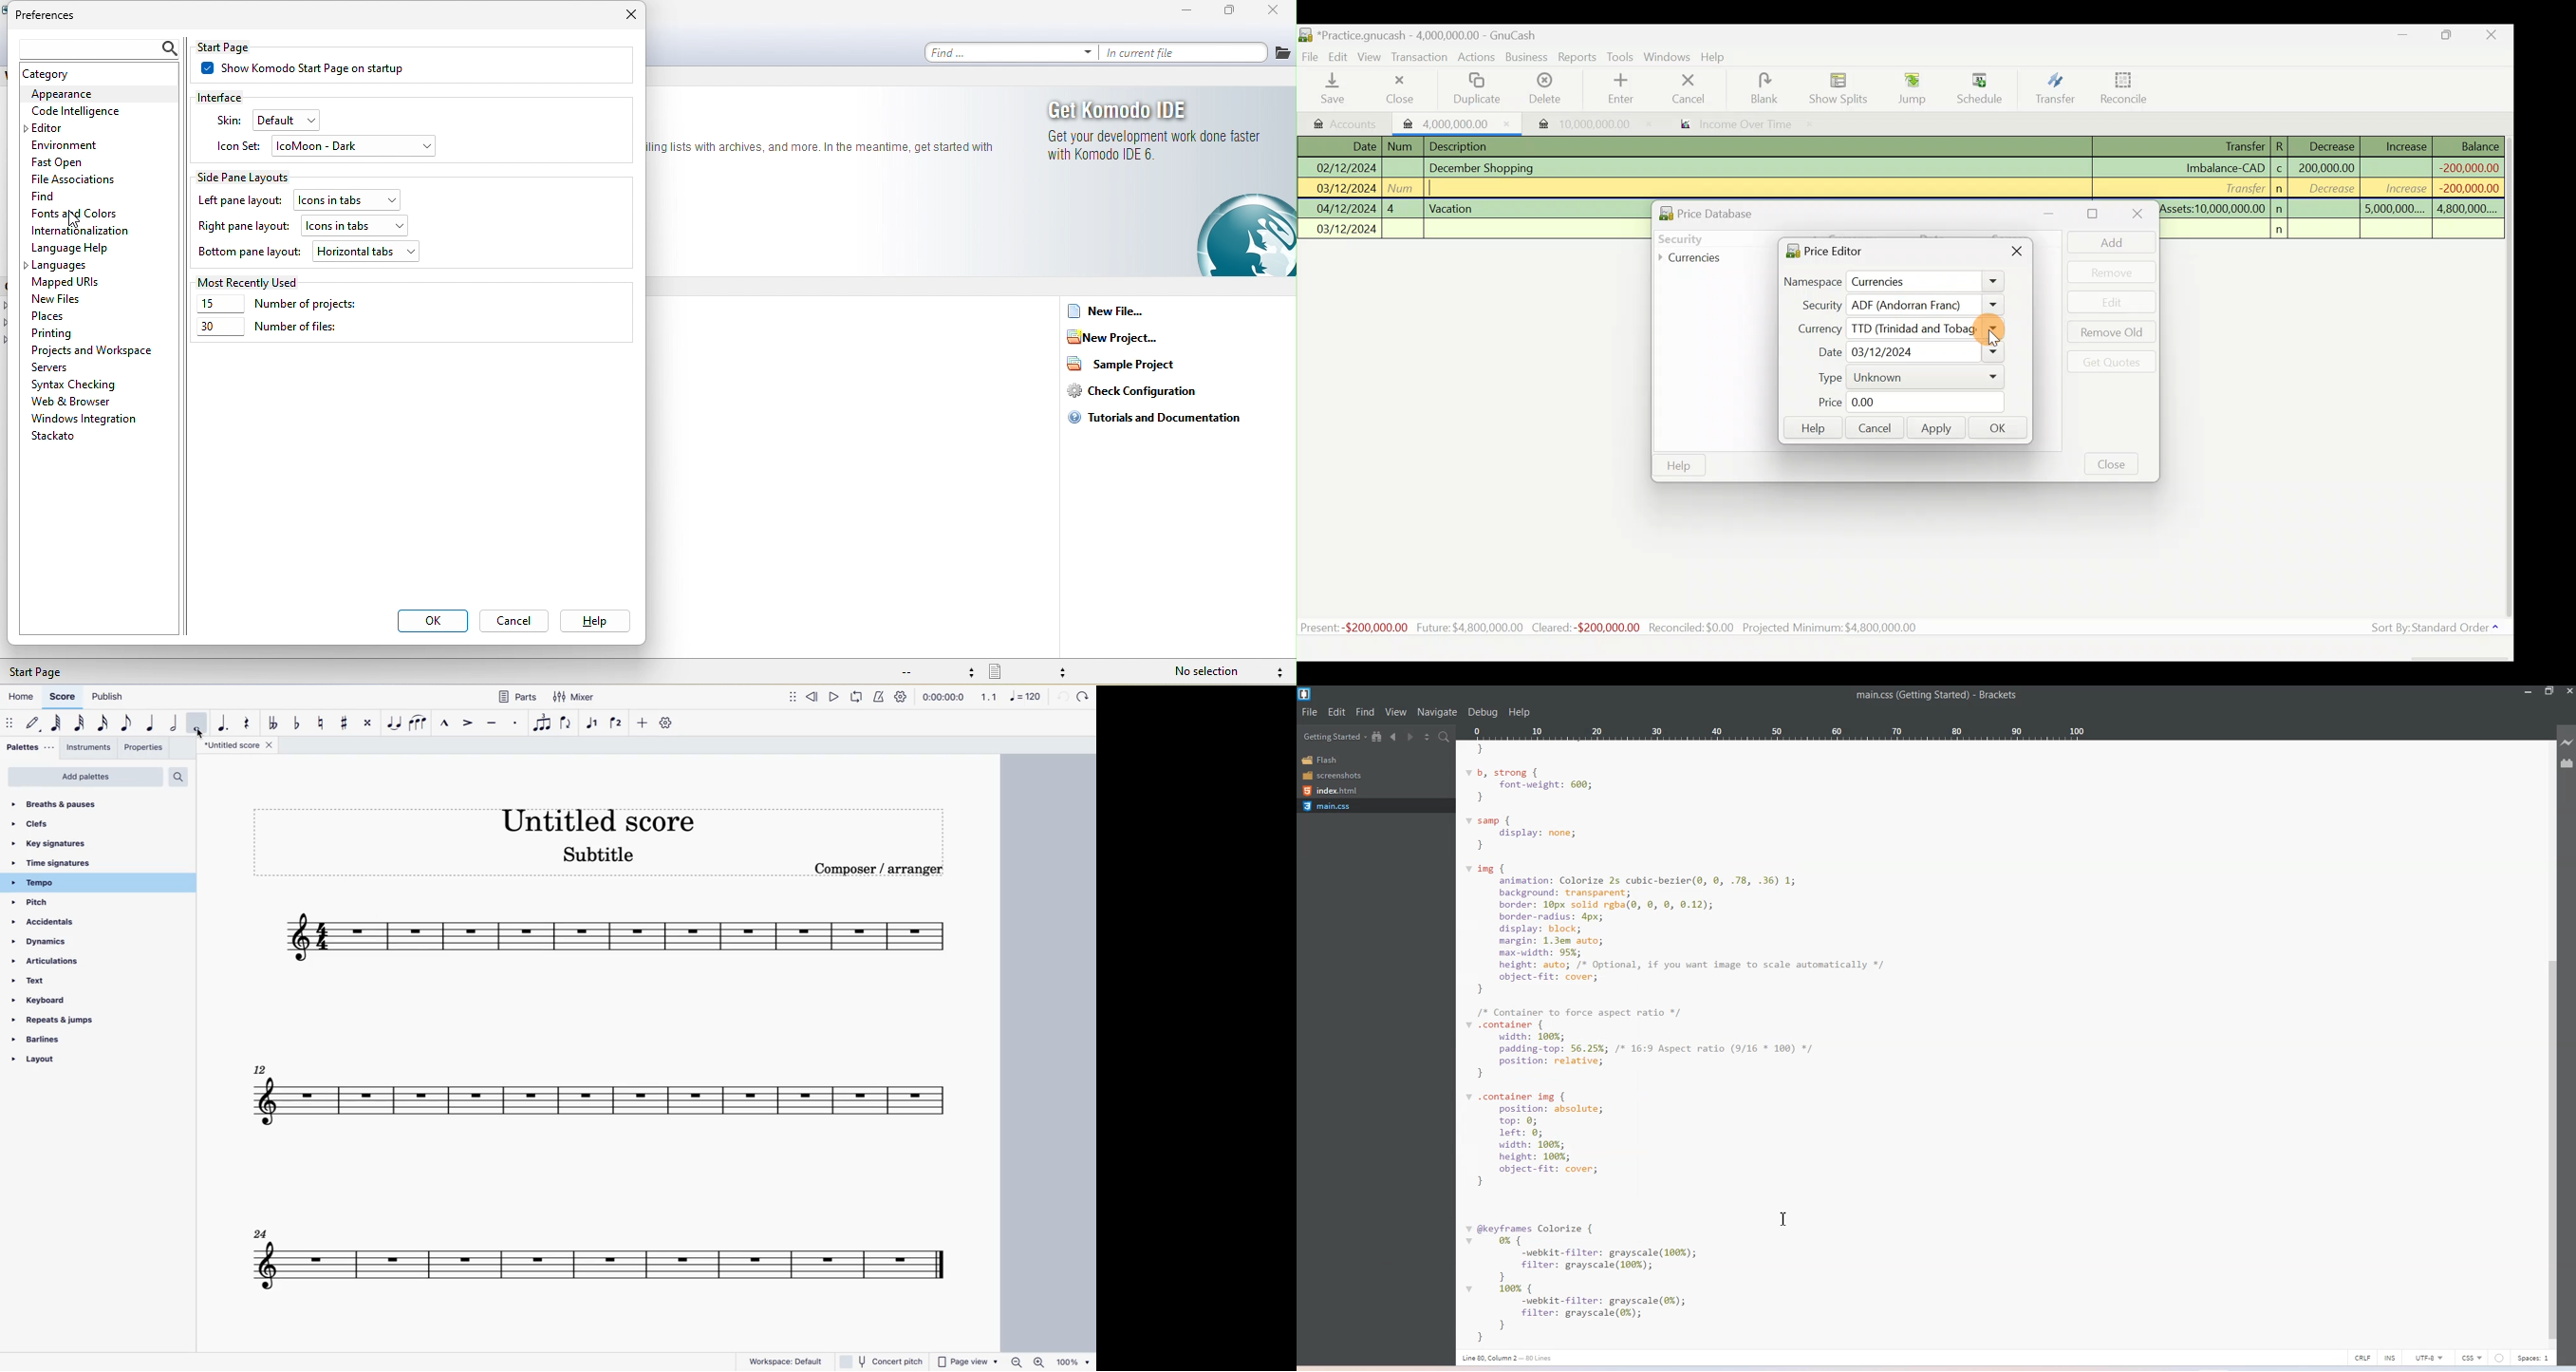  I want to click on R, so click(2284, 145).